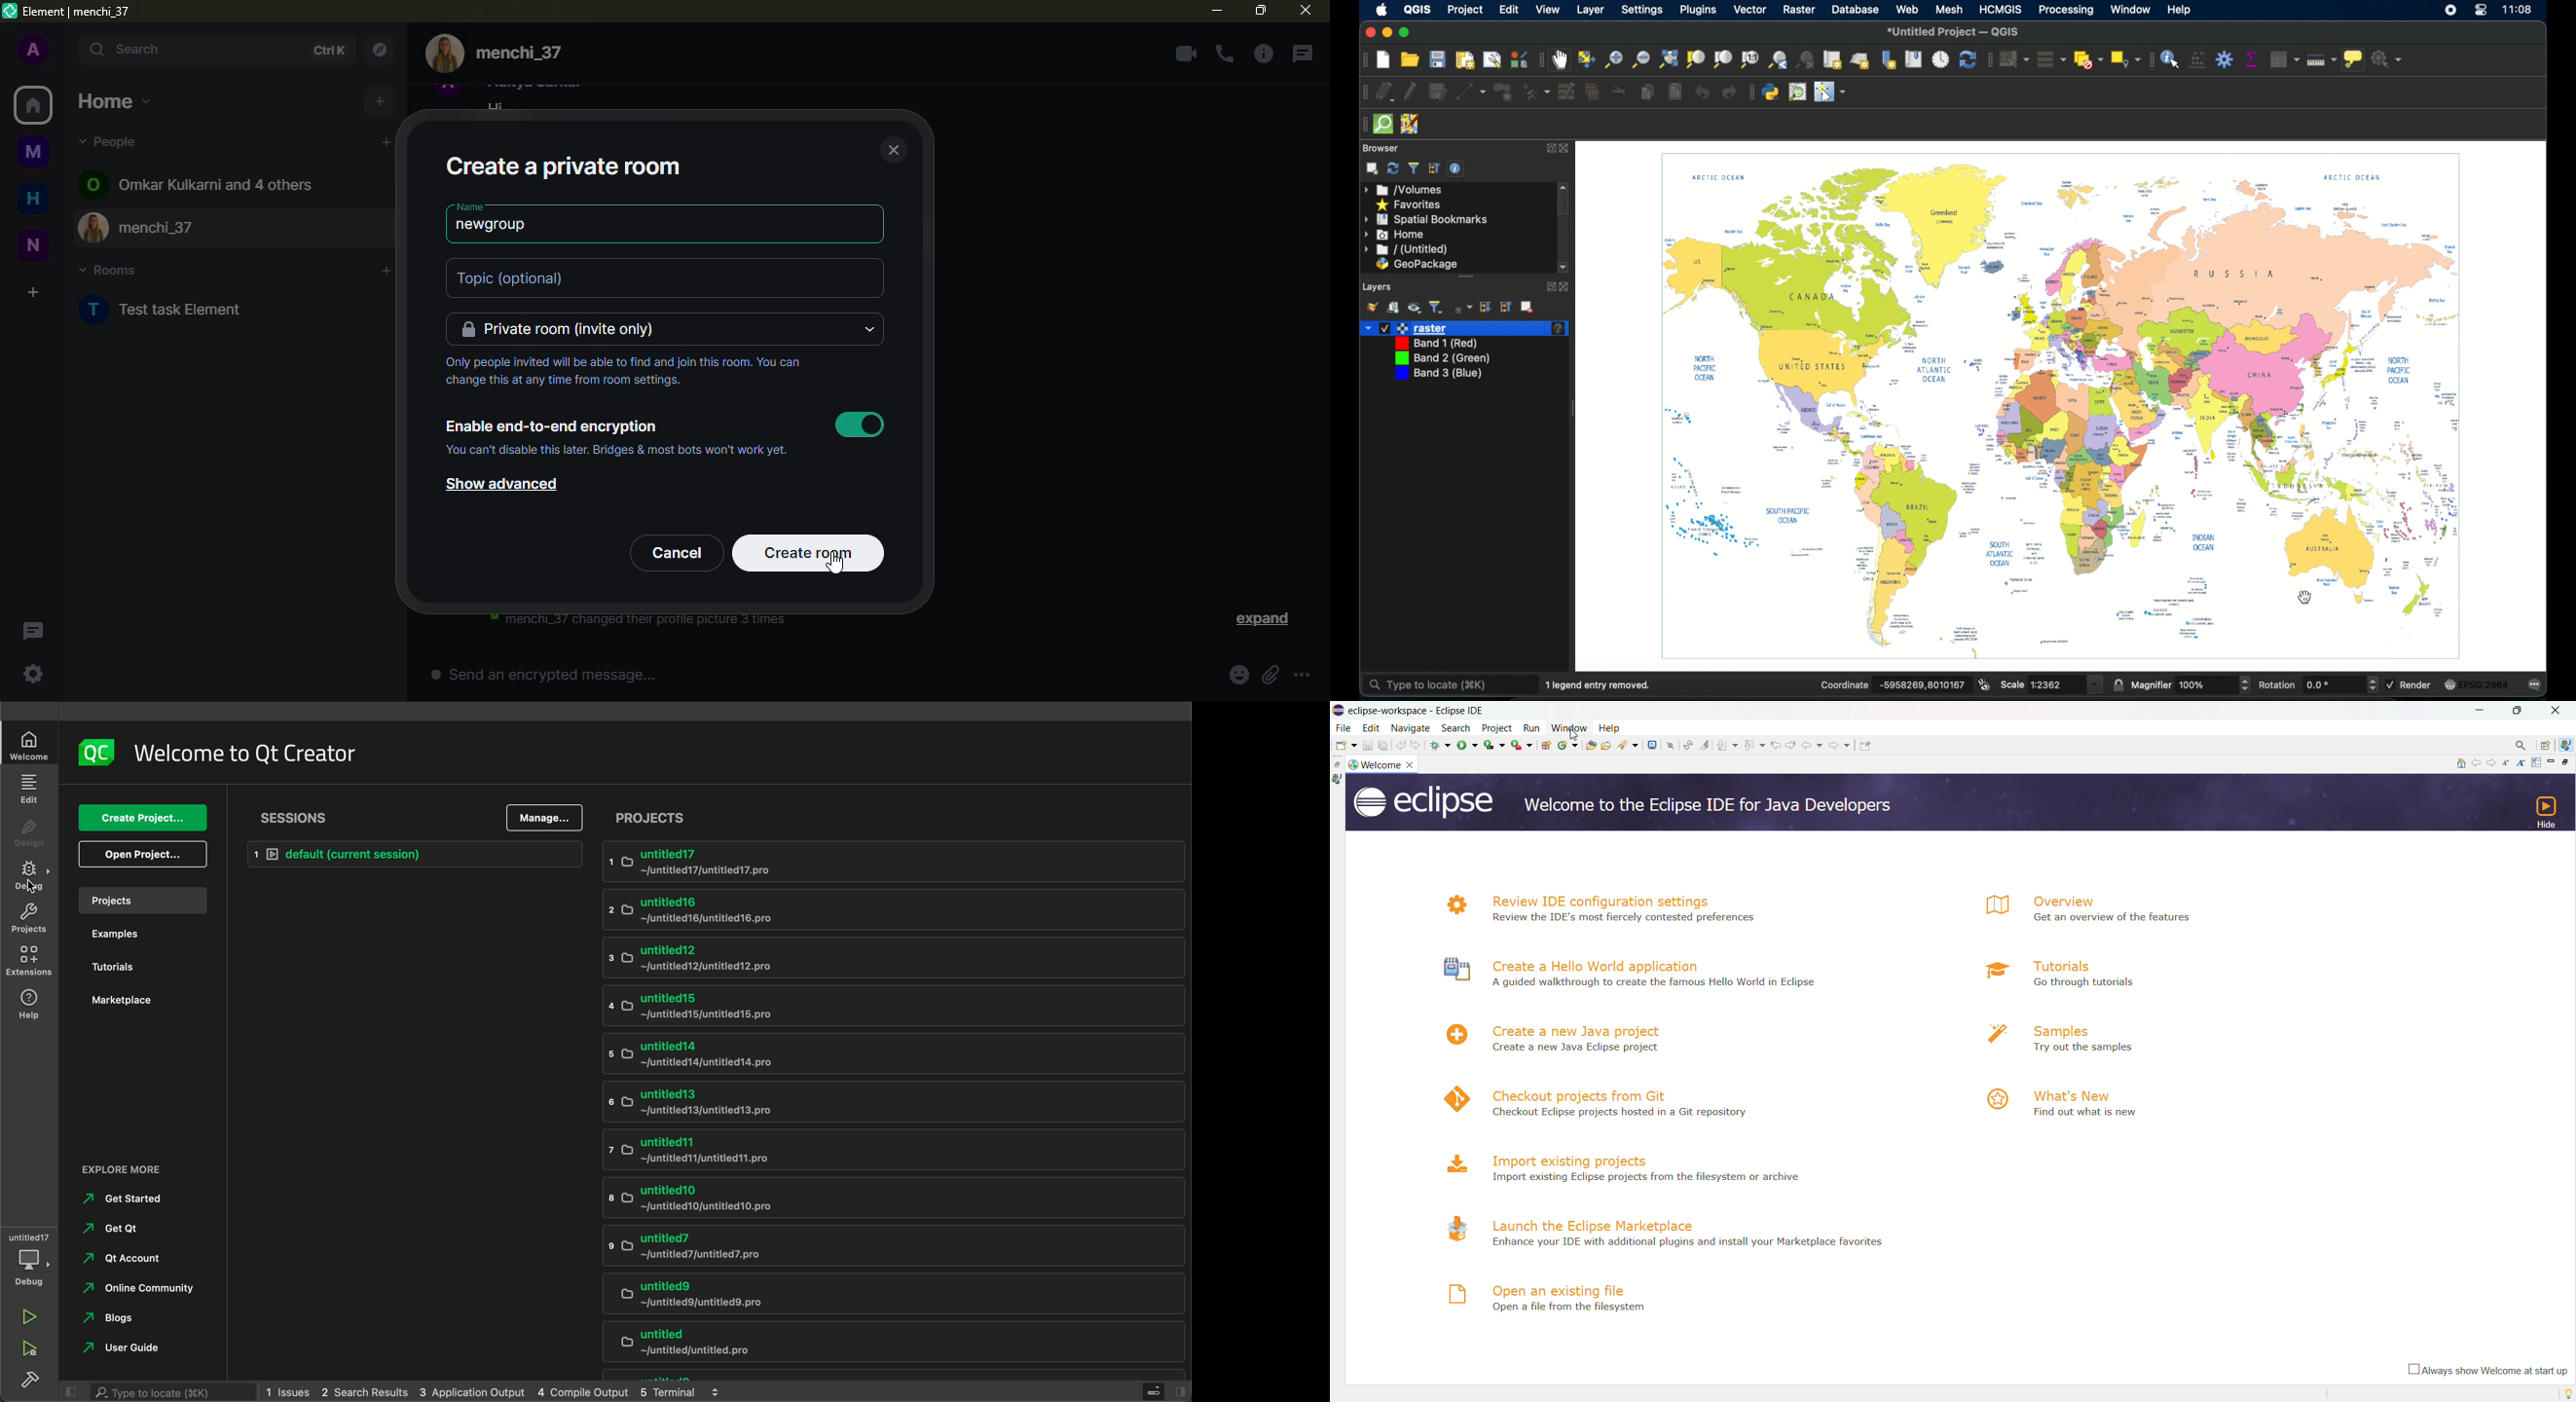 The width and height of the screenshot is (2576, 1428). I want to click on zoom full, so click(1667, 58).